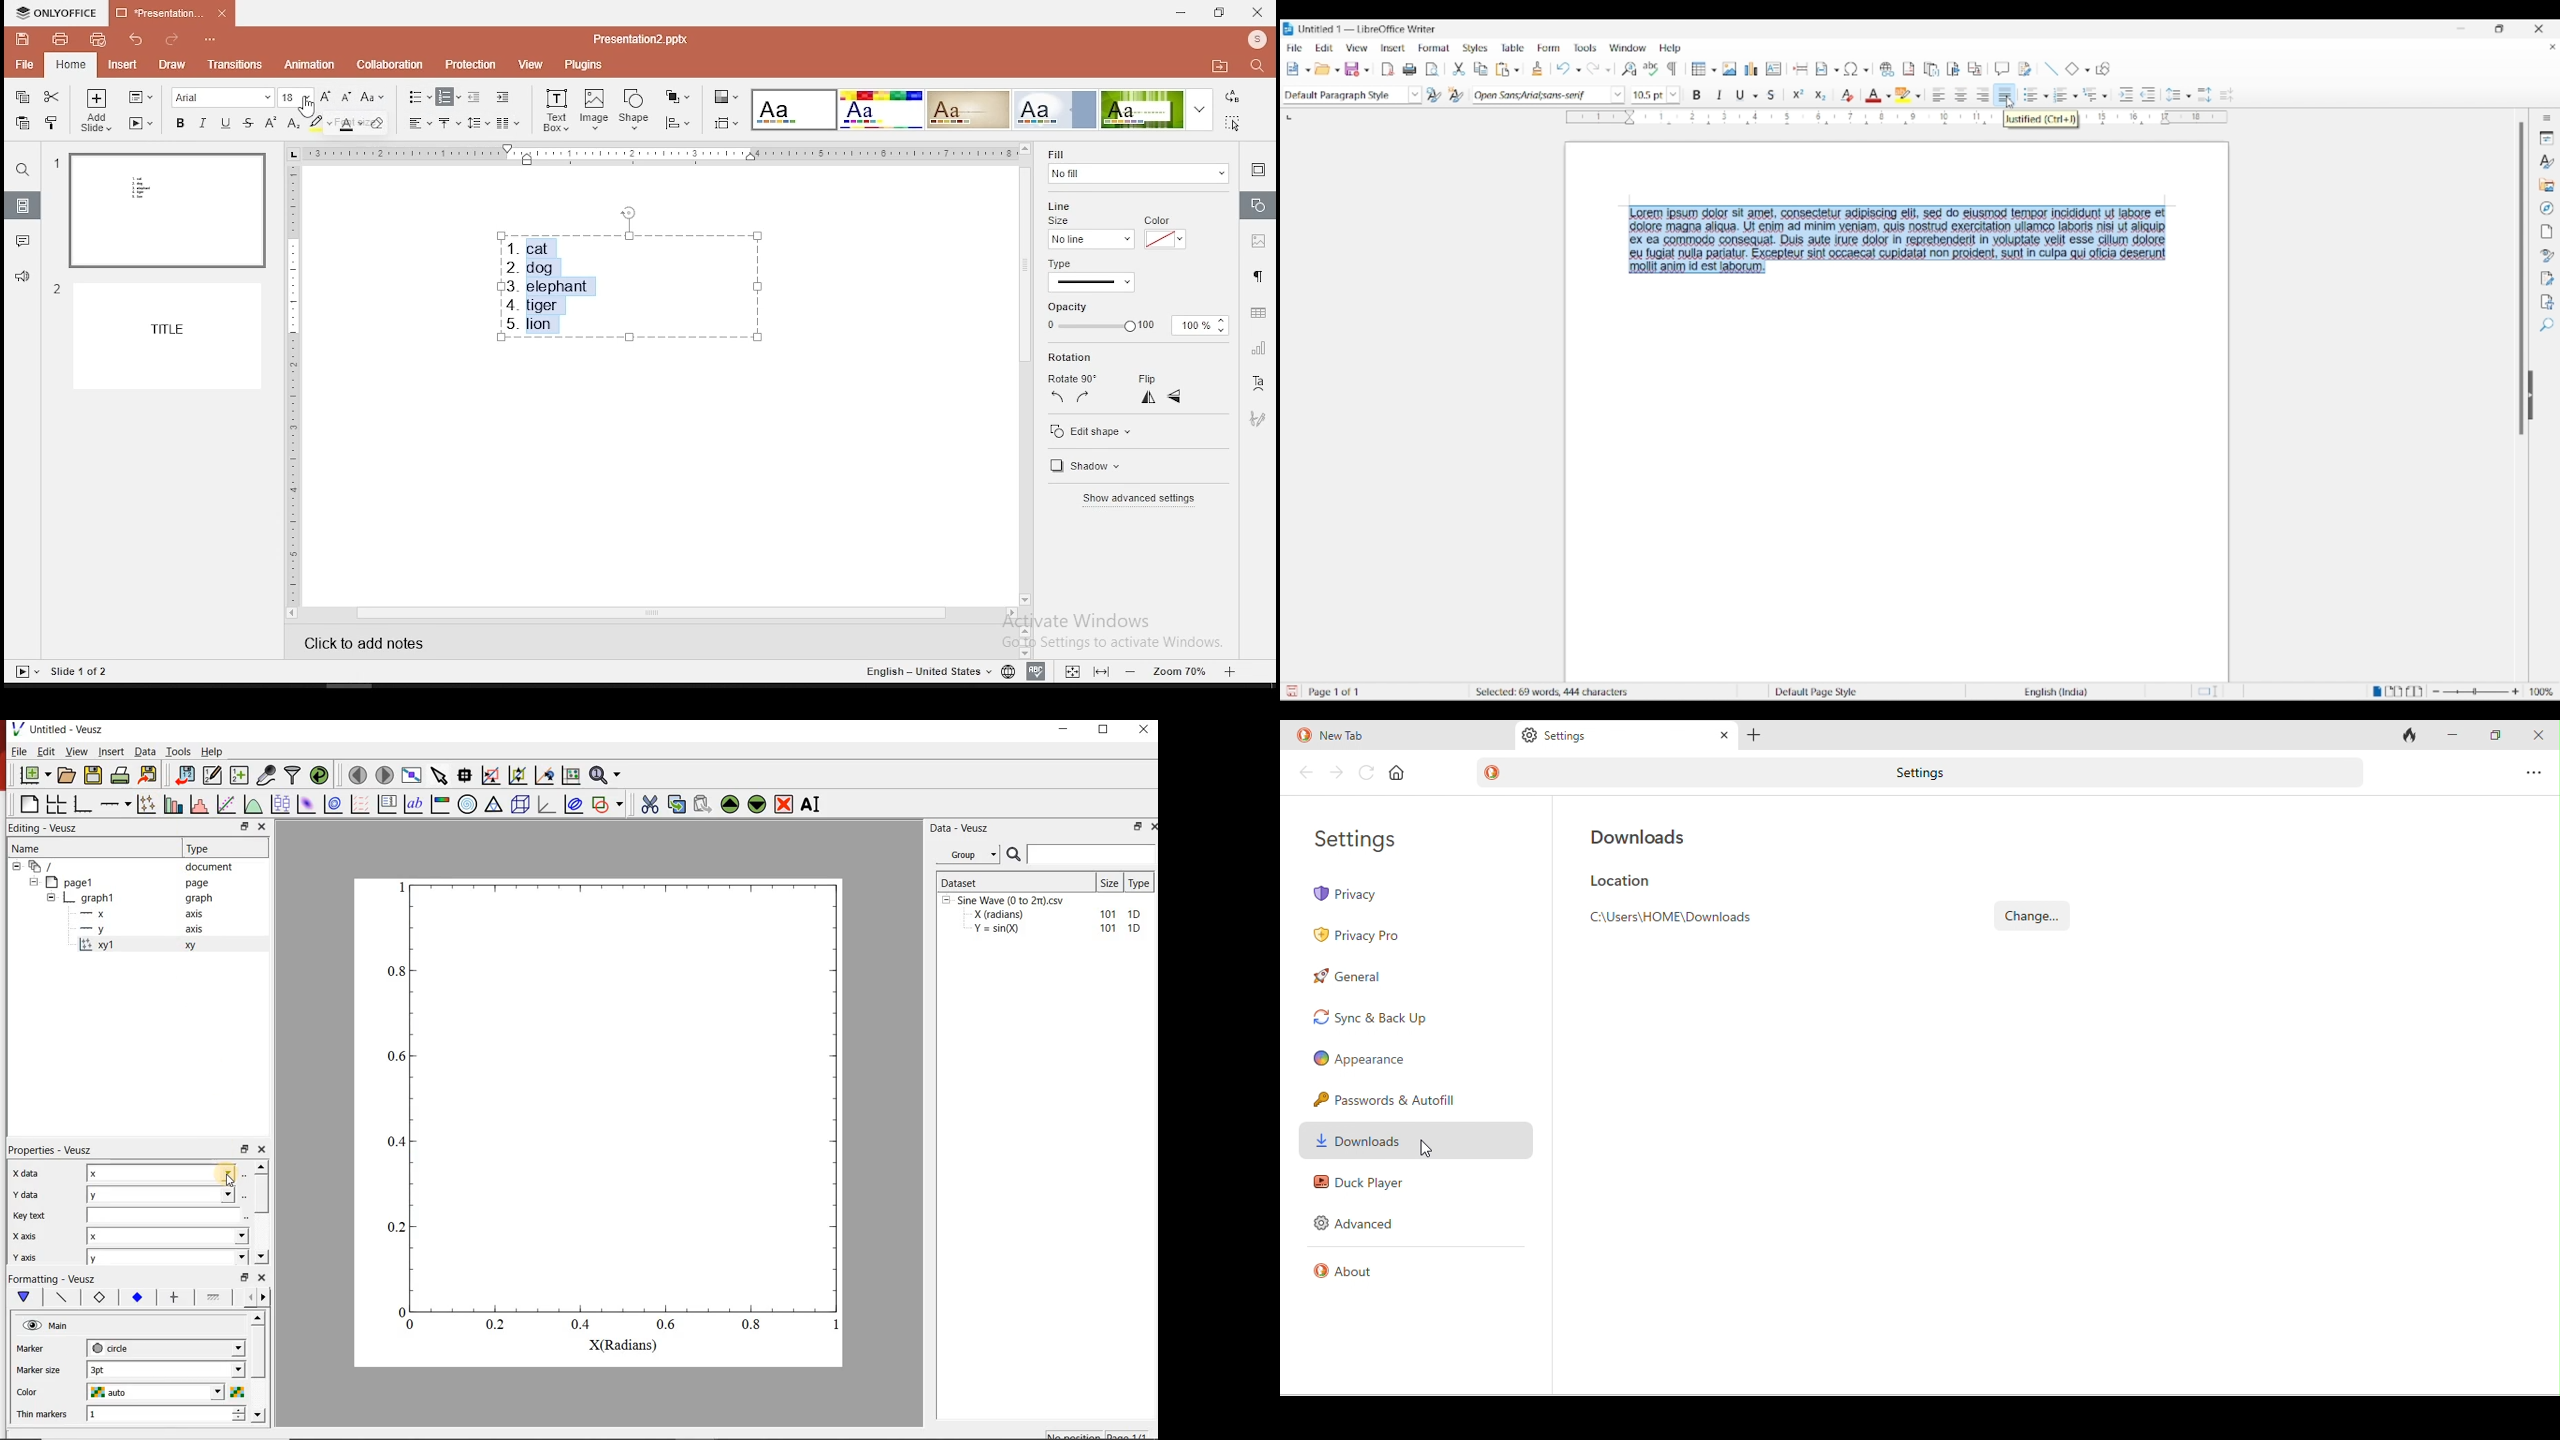  I want to click on undo, so click(136, 39).